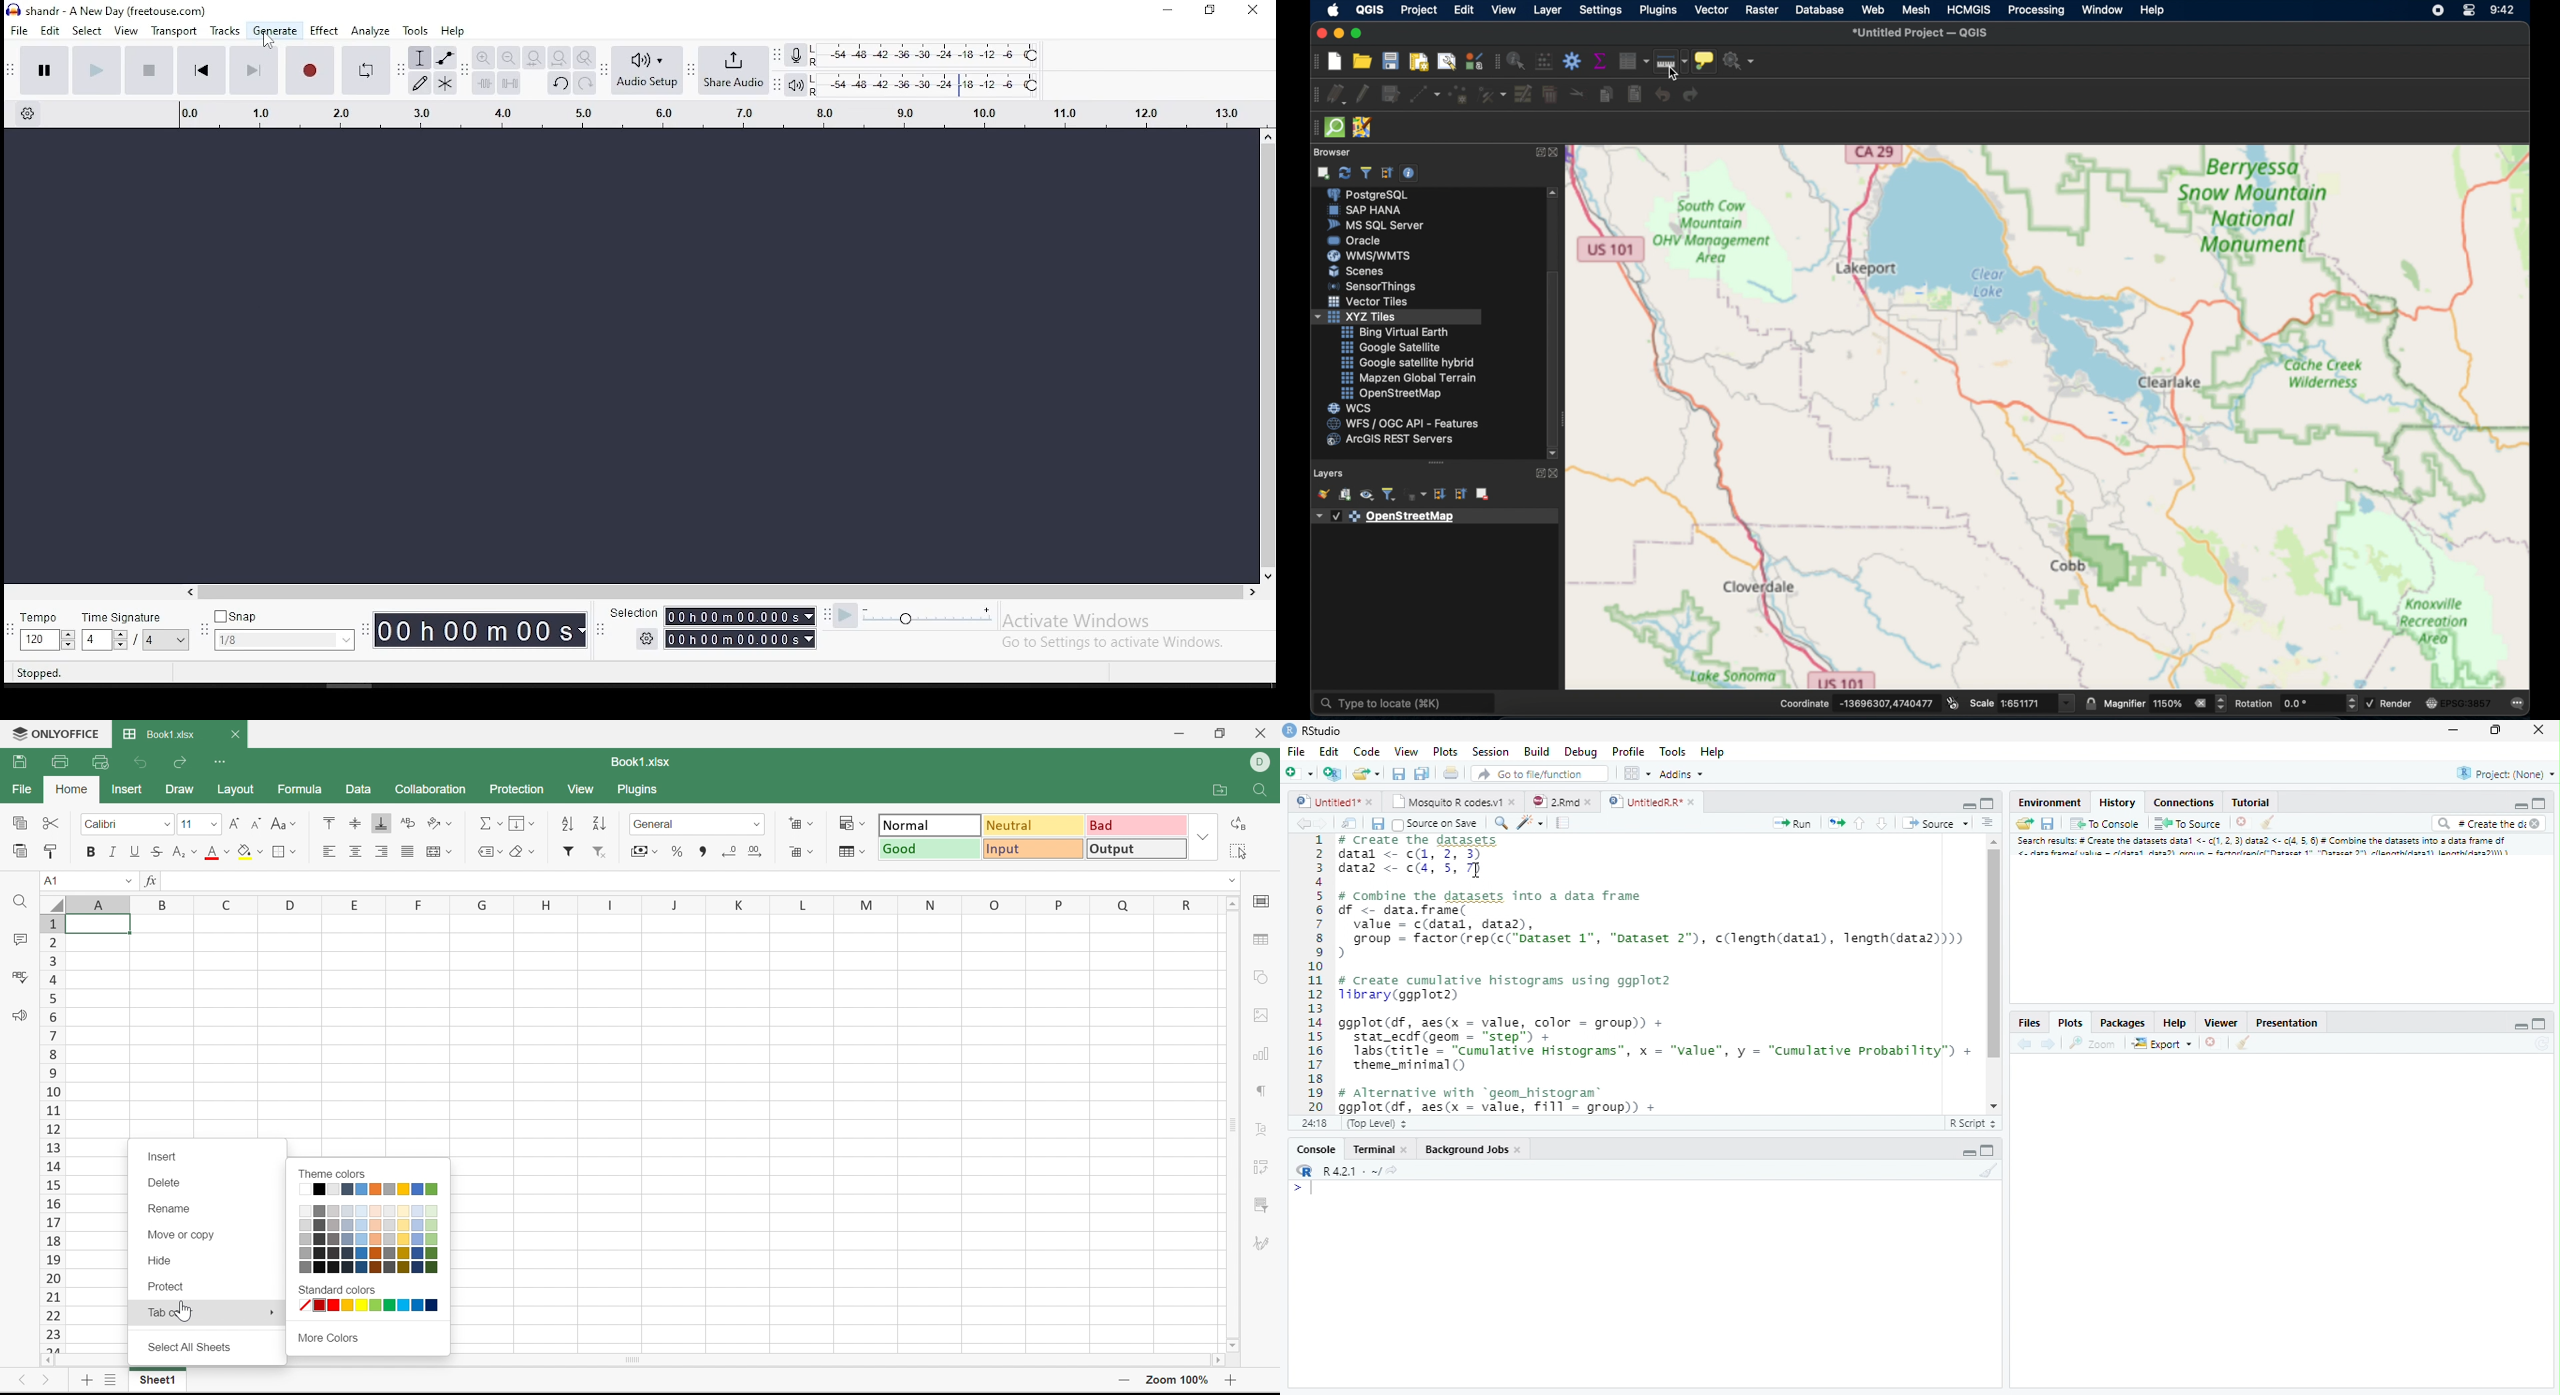 Image resolution: width=2576 pixels, height=1400 pixels. What do you see at coordinates (150, 69) in the screenshot?
I see `stop` at bounding box center [150, 69].